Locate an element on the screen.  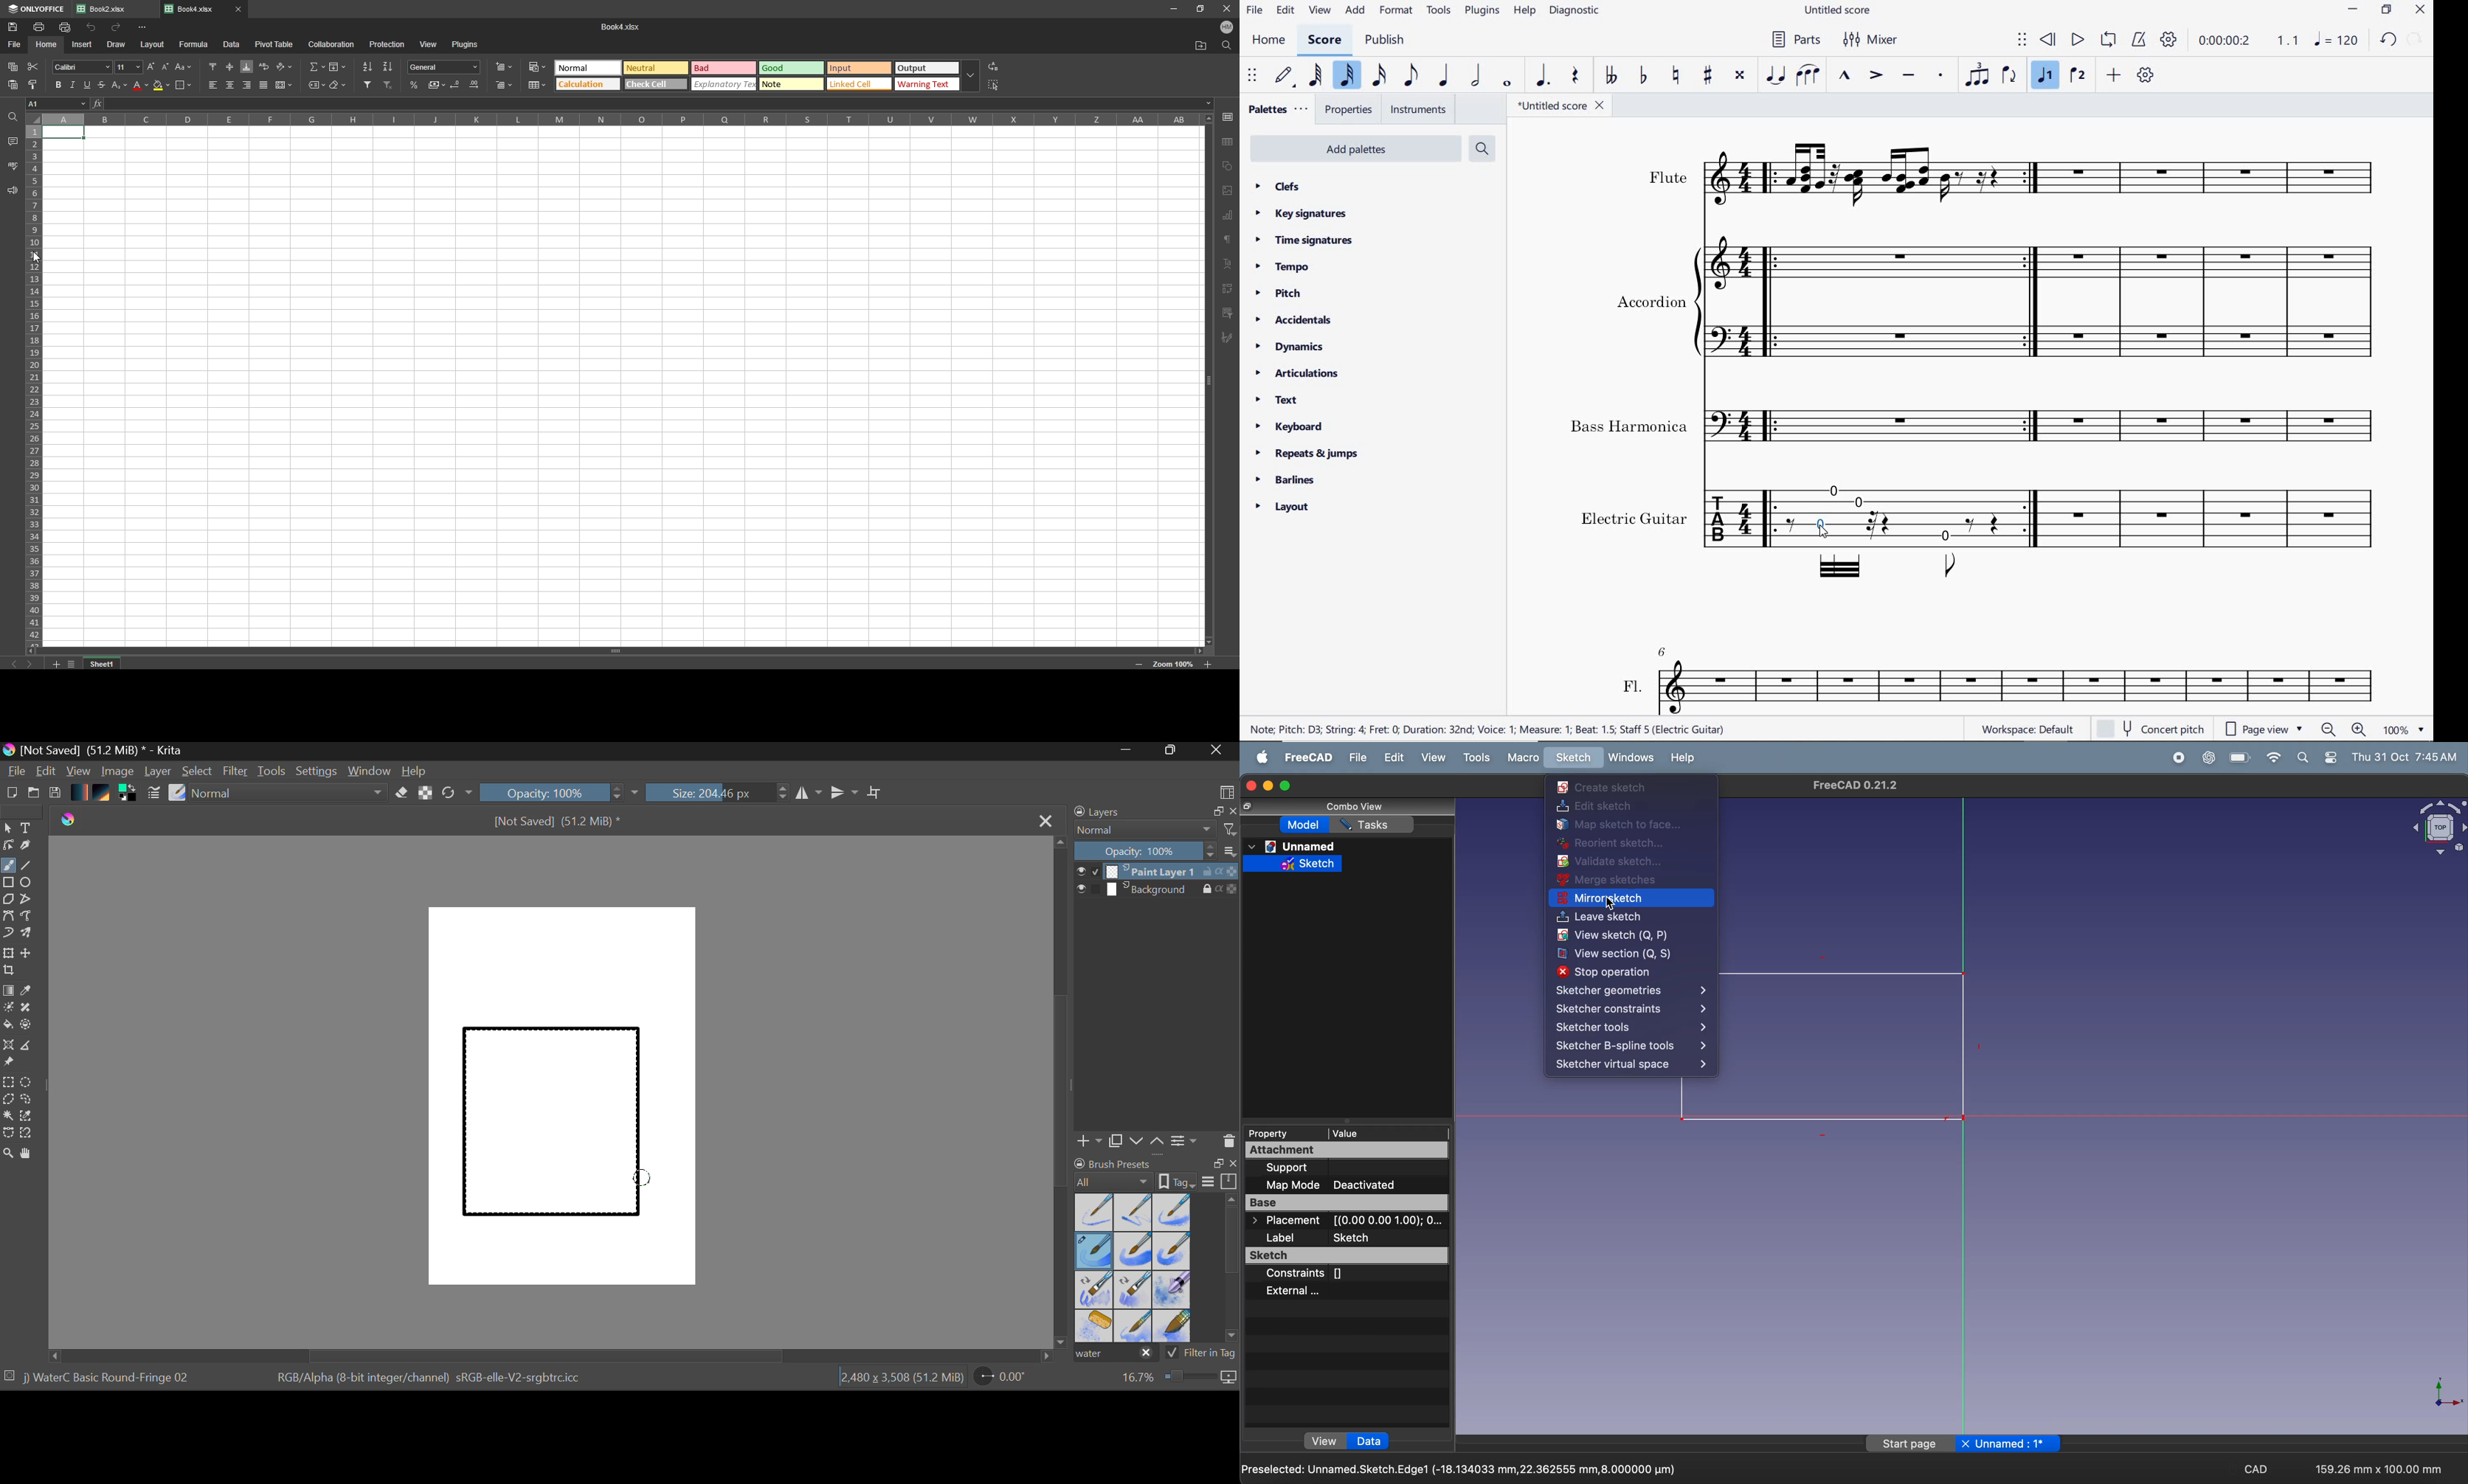
base is located at coordinates (1347, 1202).